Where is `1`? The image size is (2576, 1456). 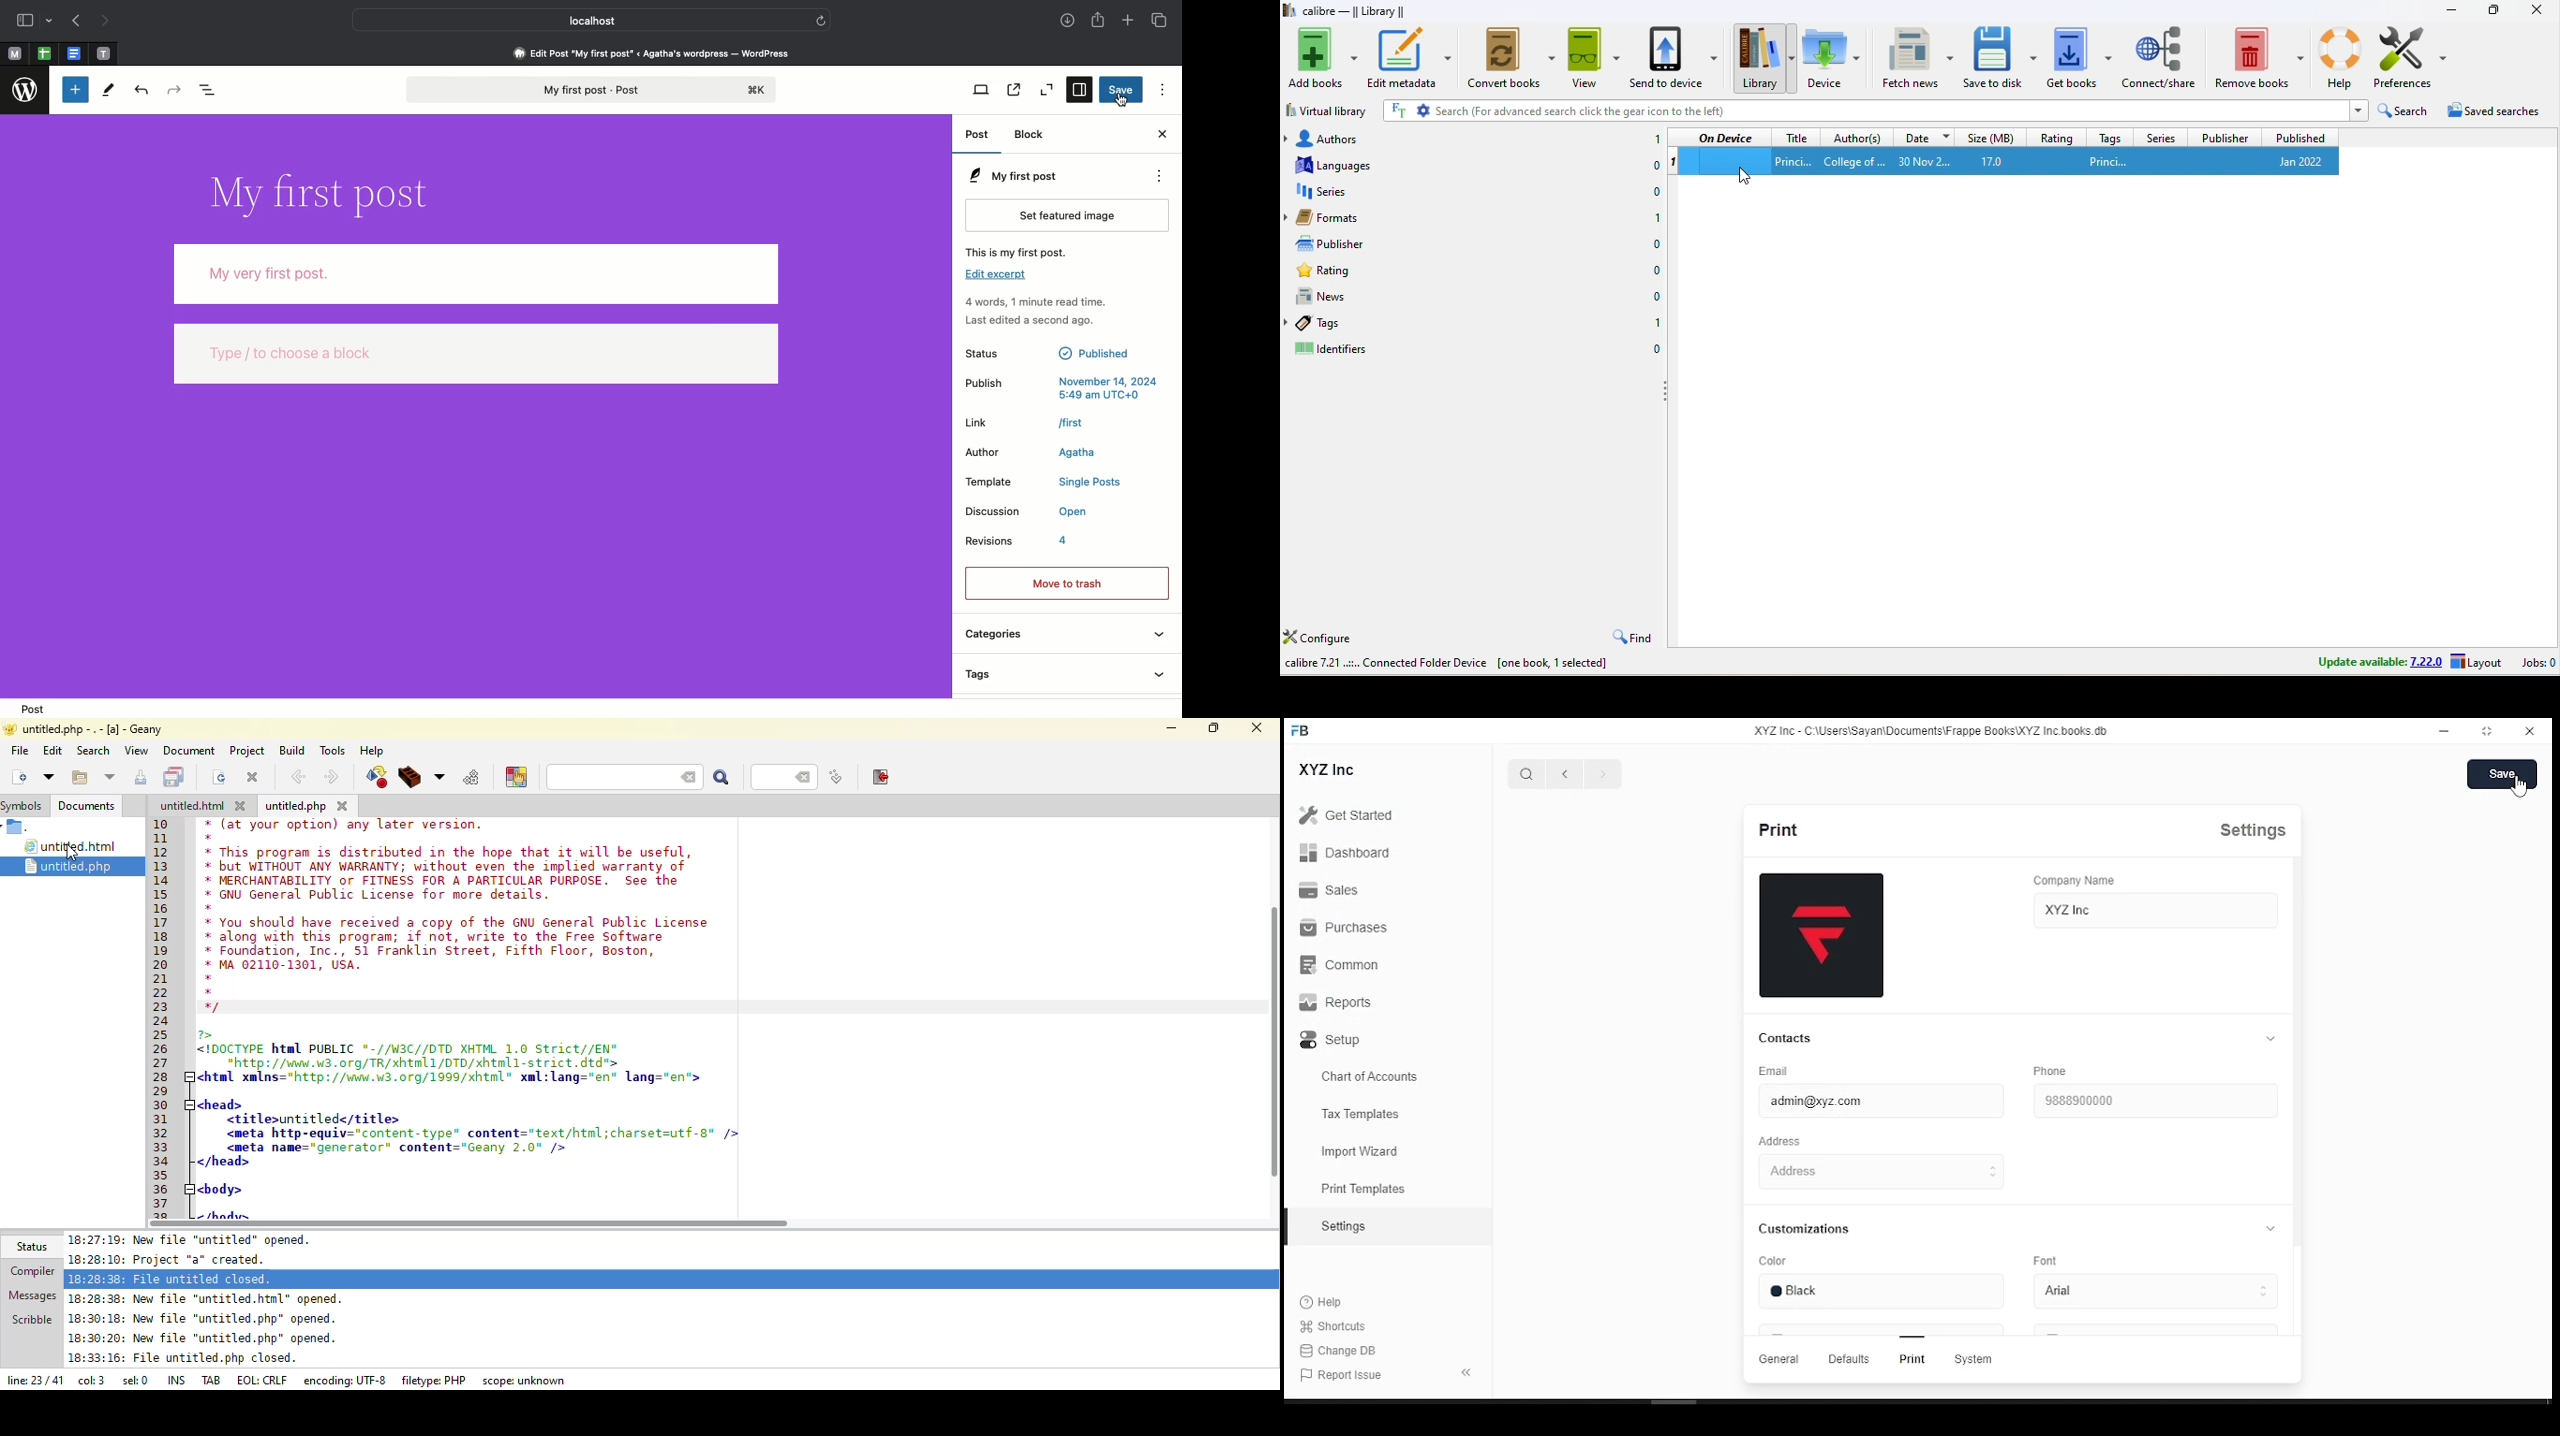
1 is located at coordinates (1674, 162).